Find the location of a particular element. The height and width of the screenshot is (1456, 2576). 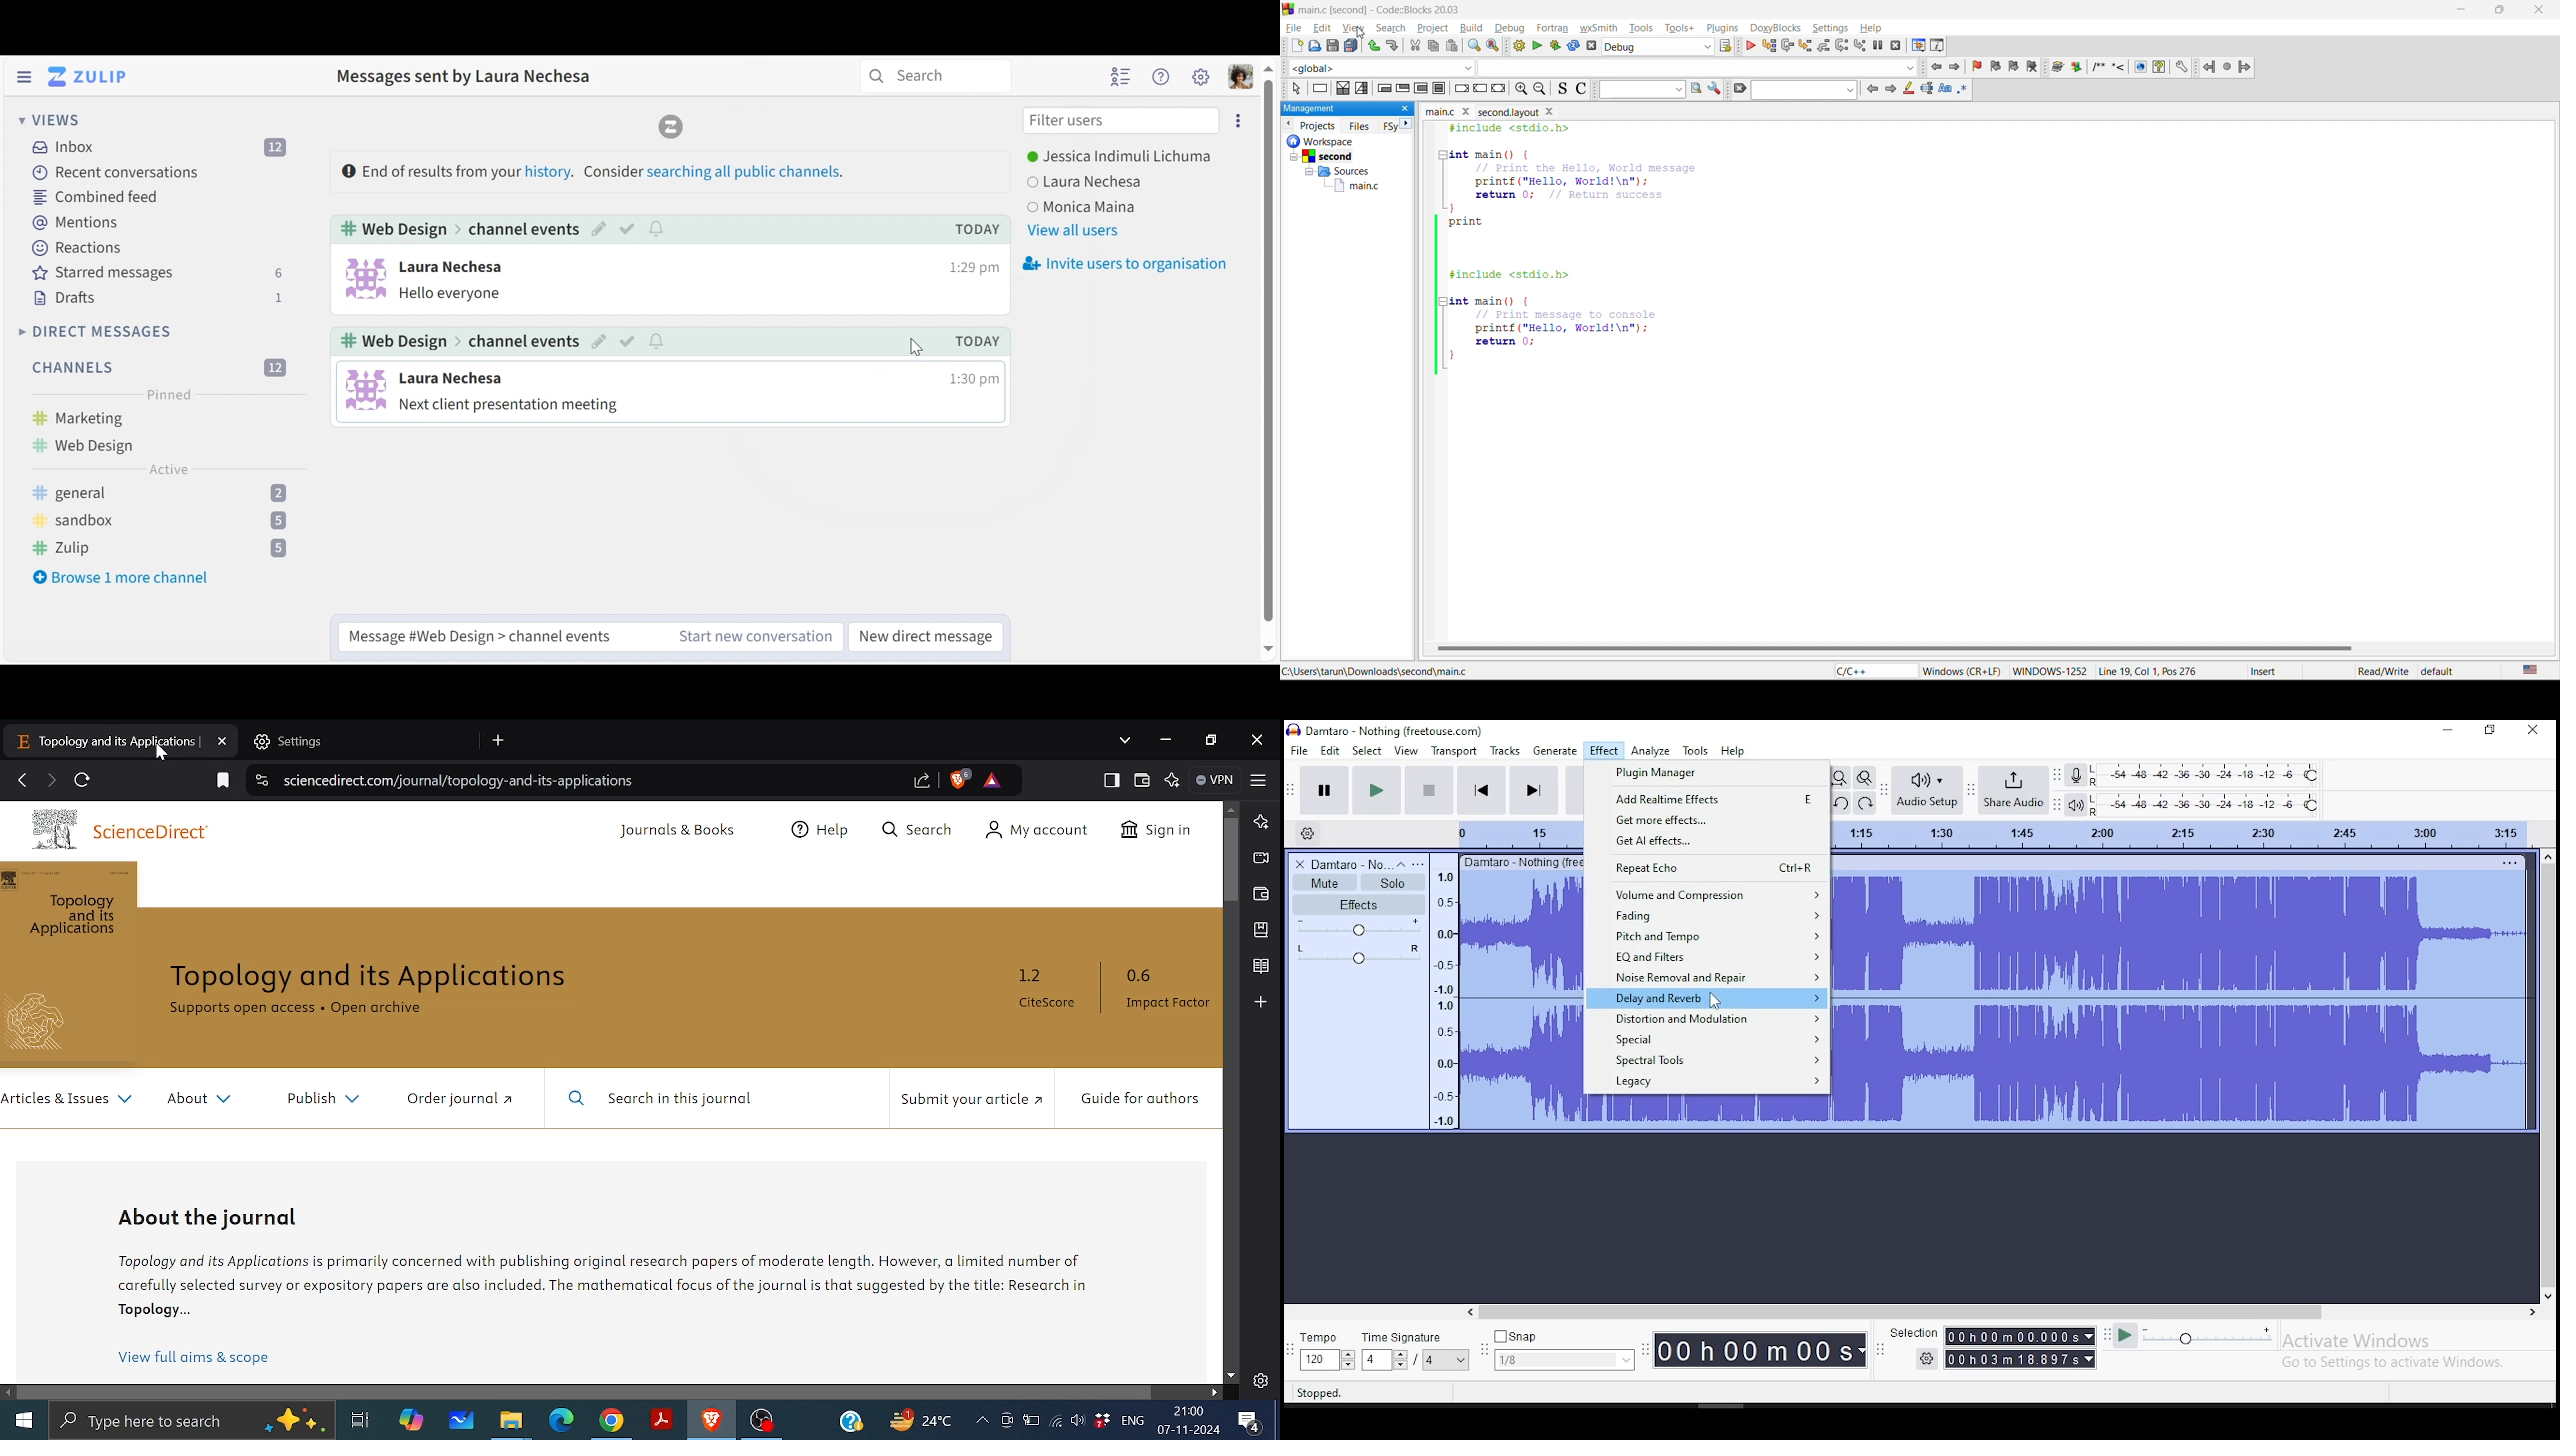

save everything is located at coordinates (1351, 47).